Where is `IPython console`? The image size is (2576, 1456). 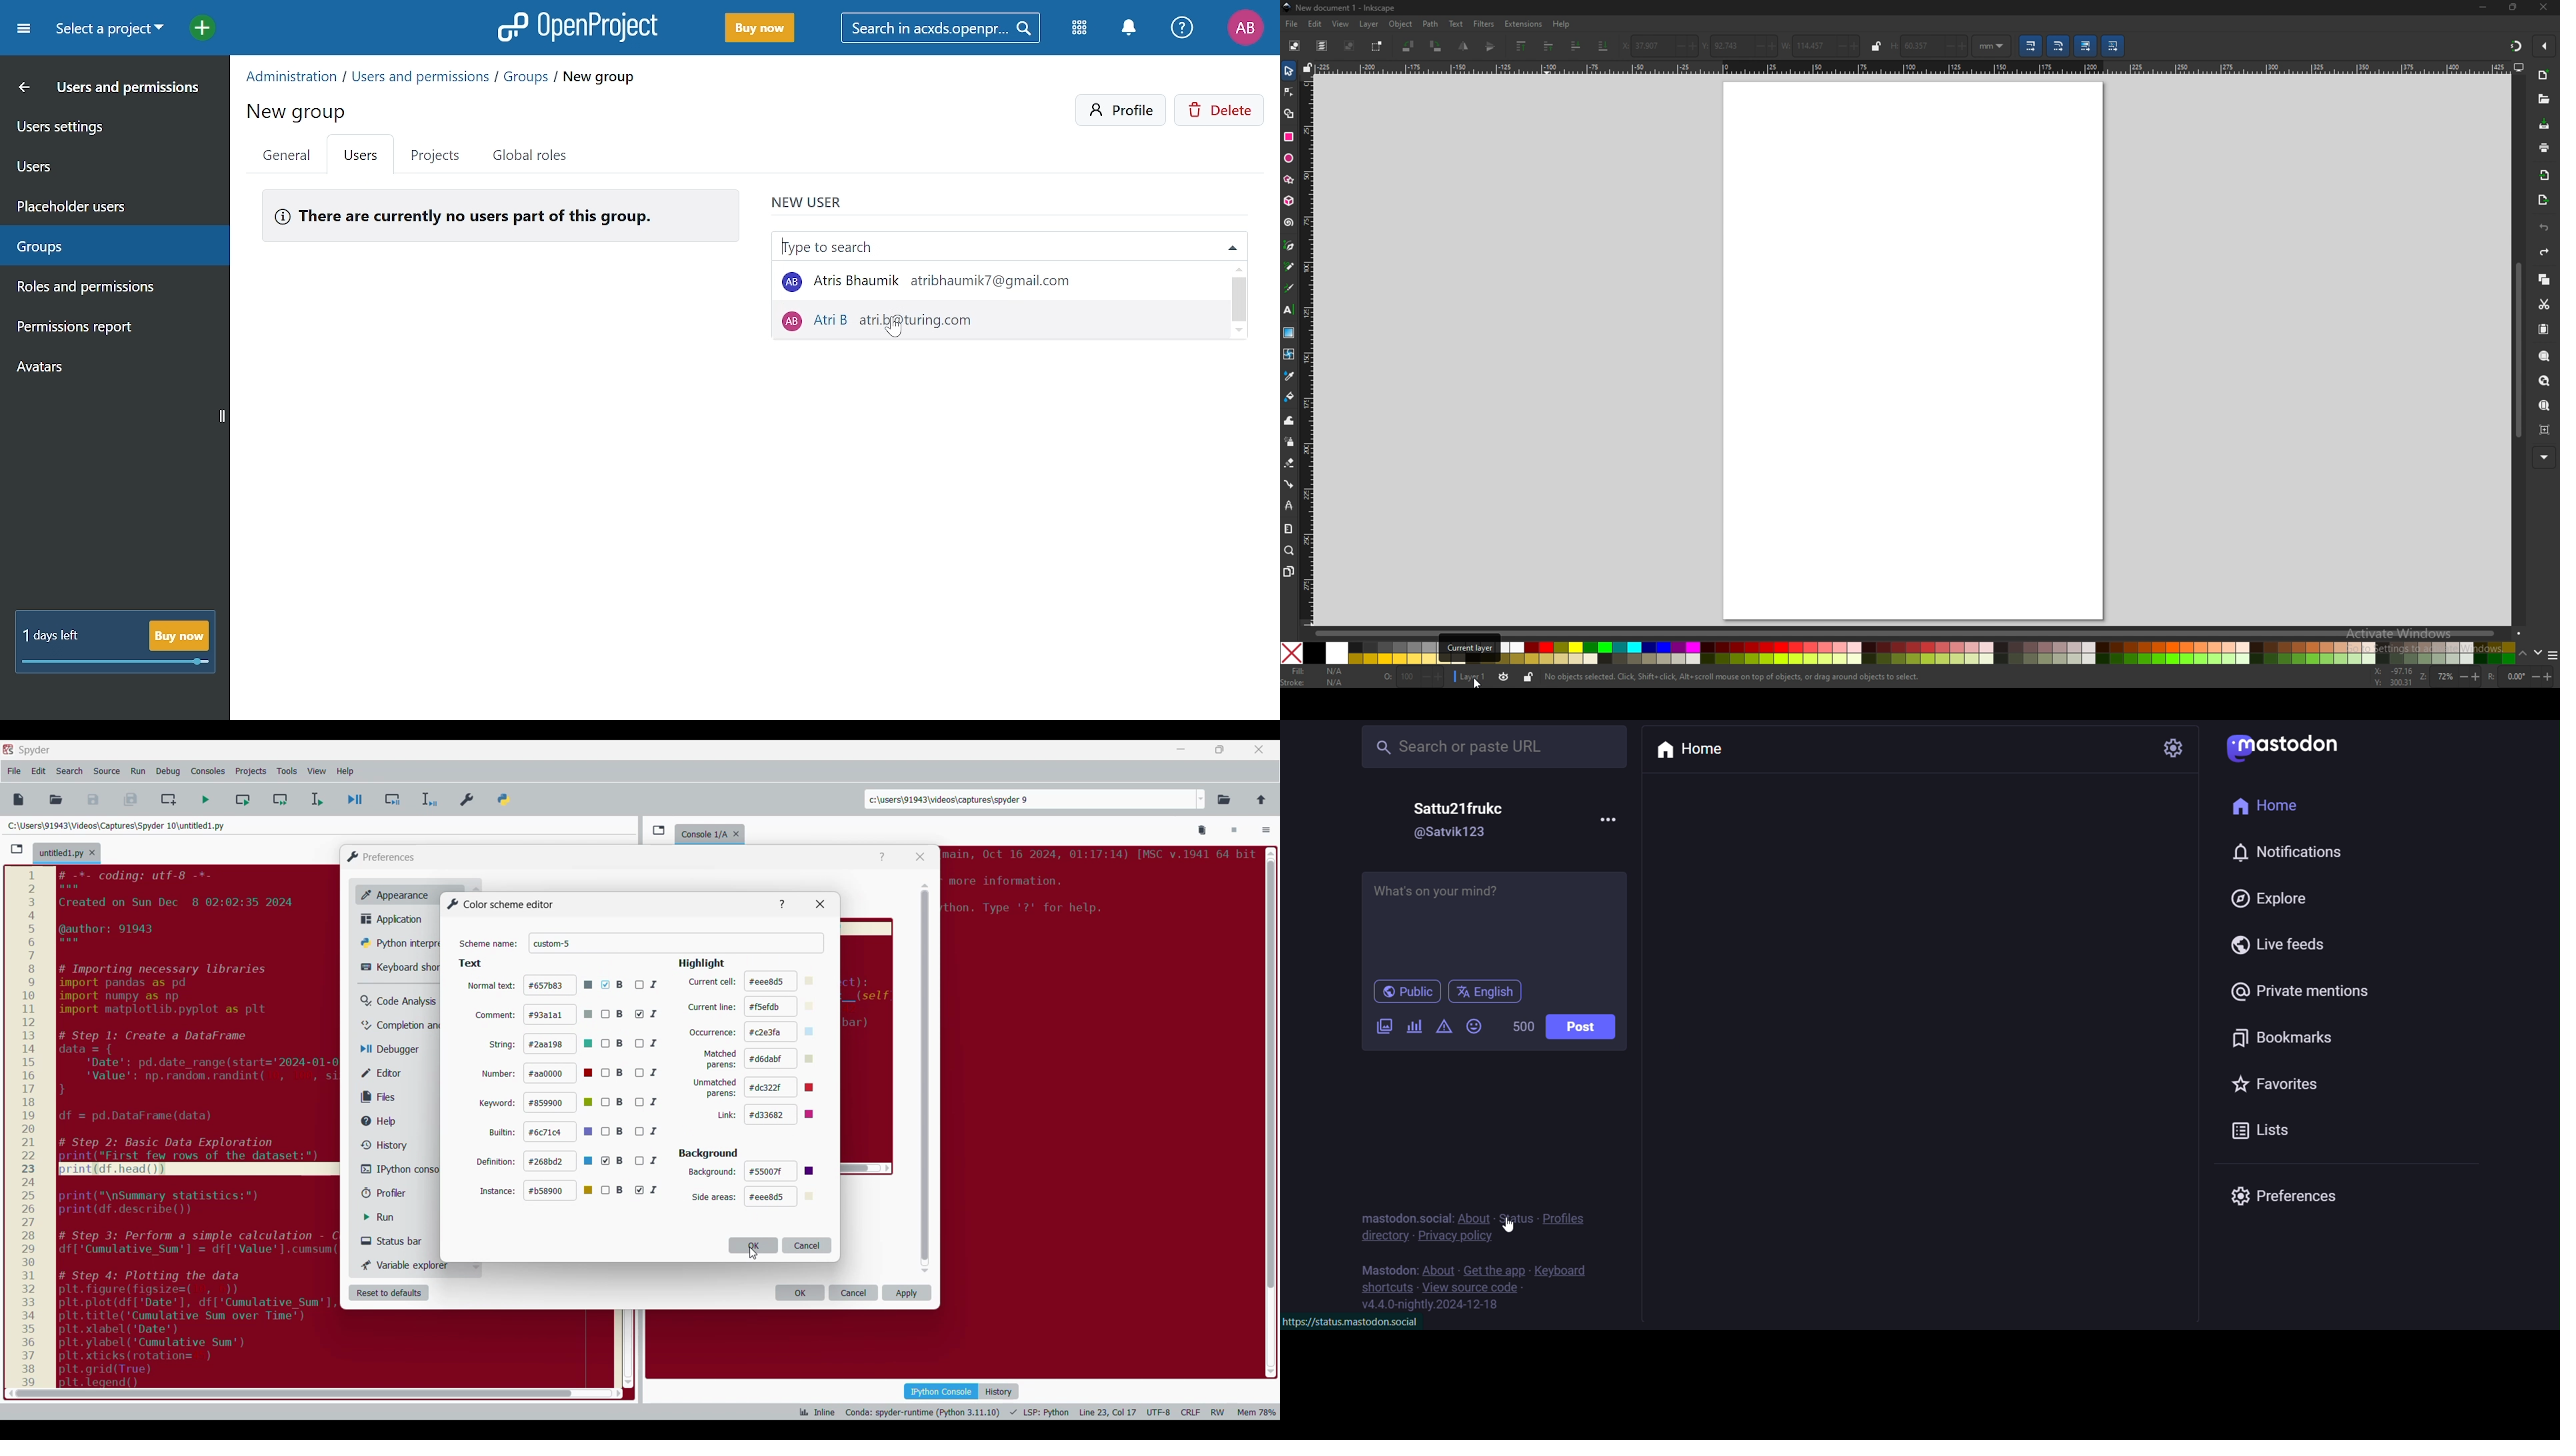 IPython console is located at coordinates (941, 1391).